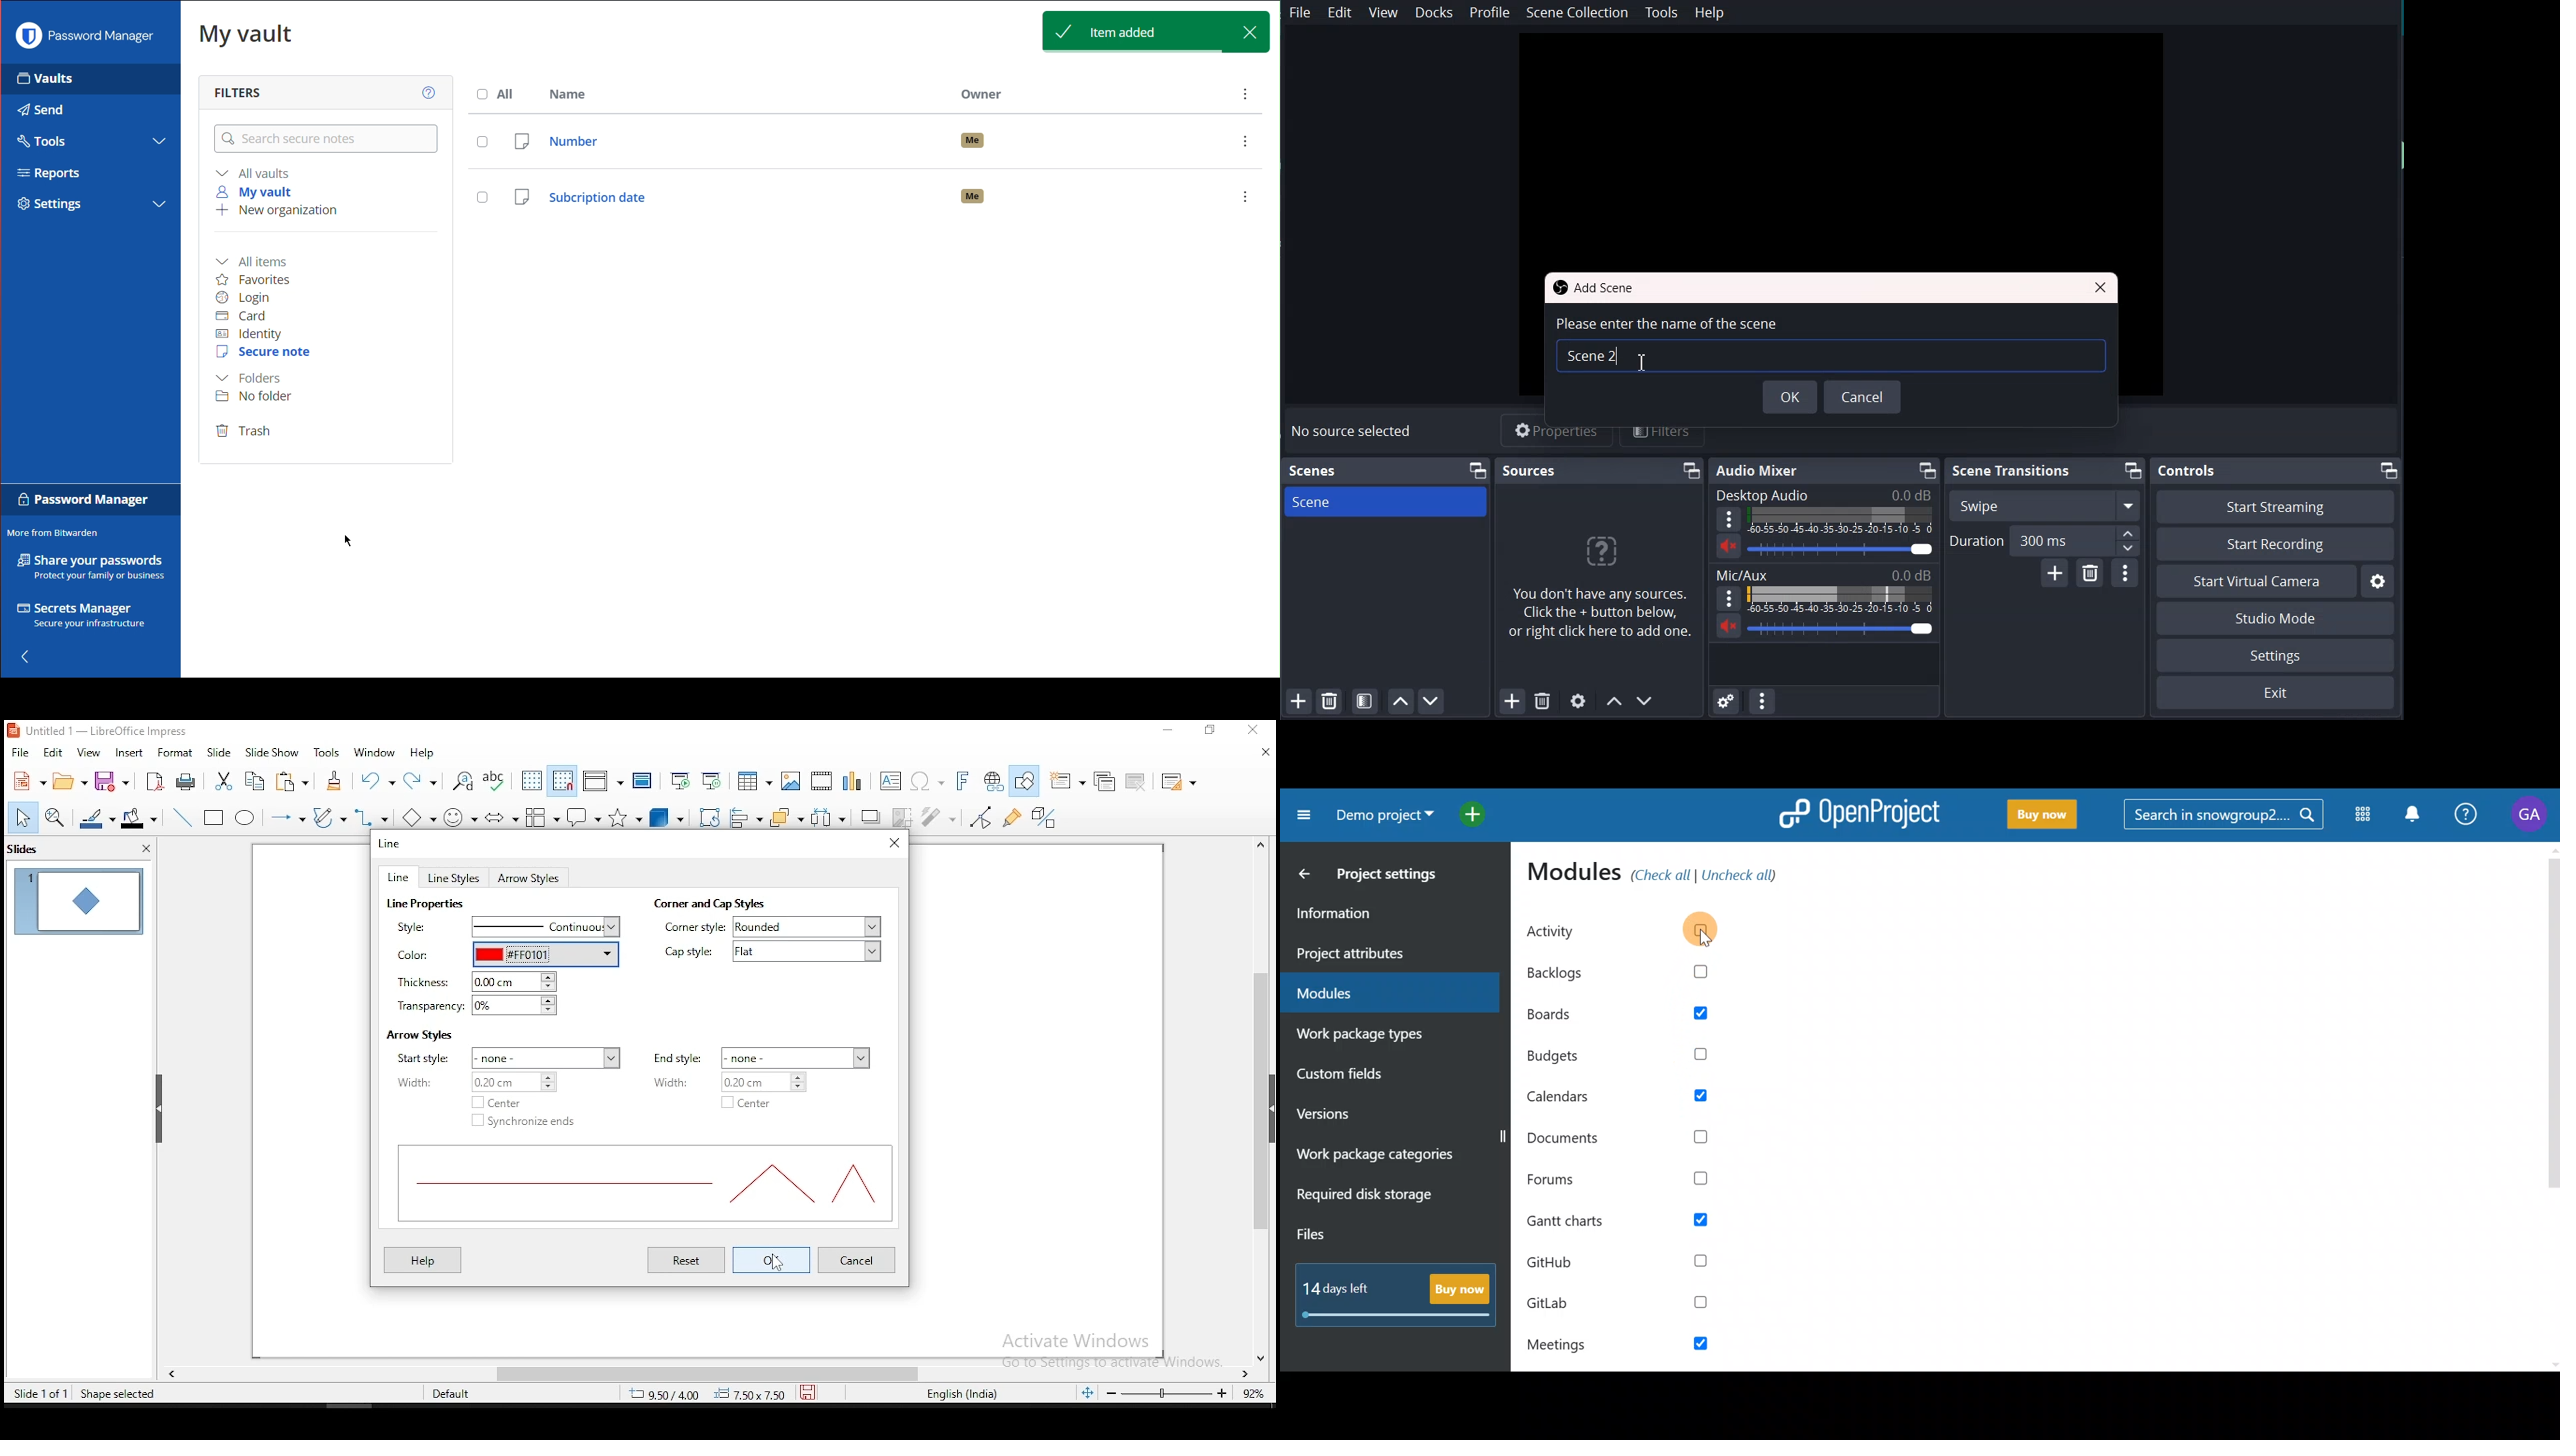 The image size is (2576, 1456). What do you see at coordinates (1596, 288) in the screenshot?
I see `Text` at bounding box center [1596, 288].